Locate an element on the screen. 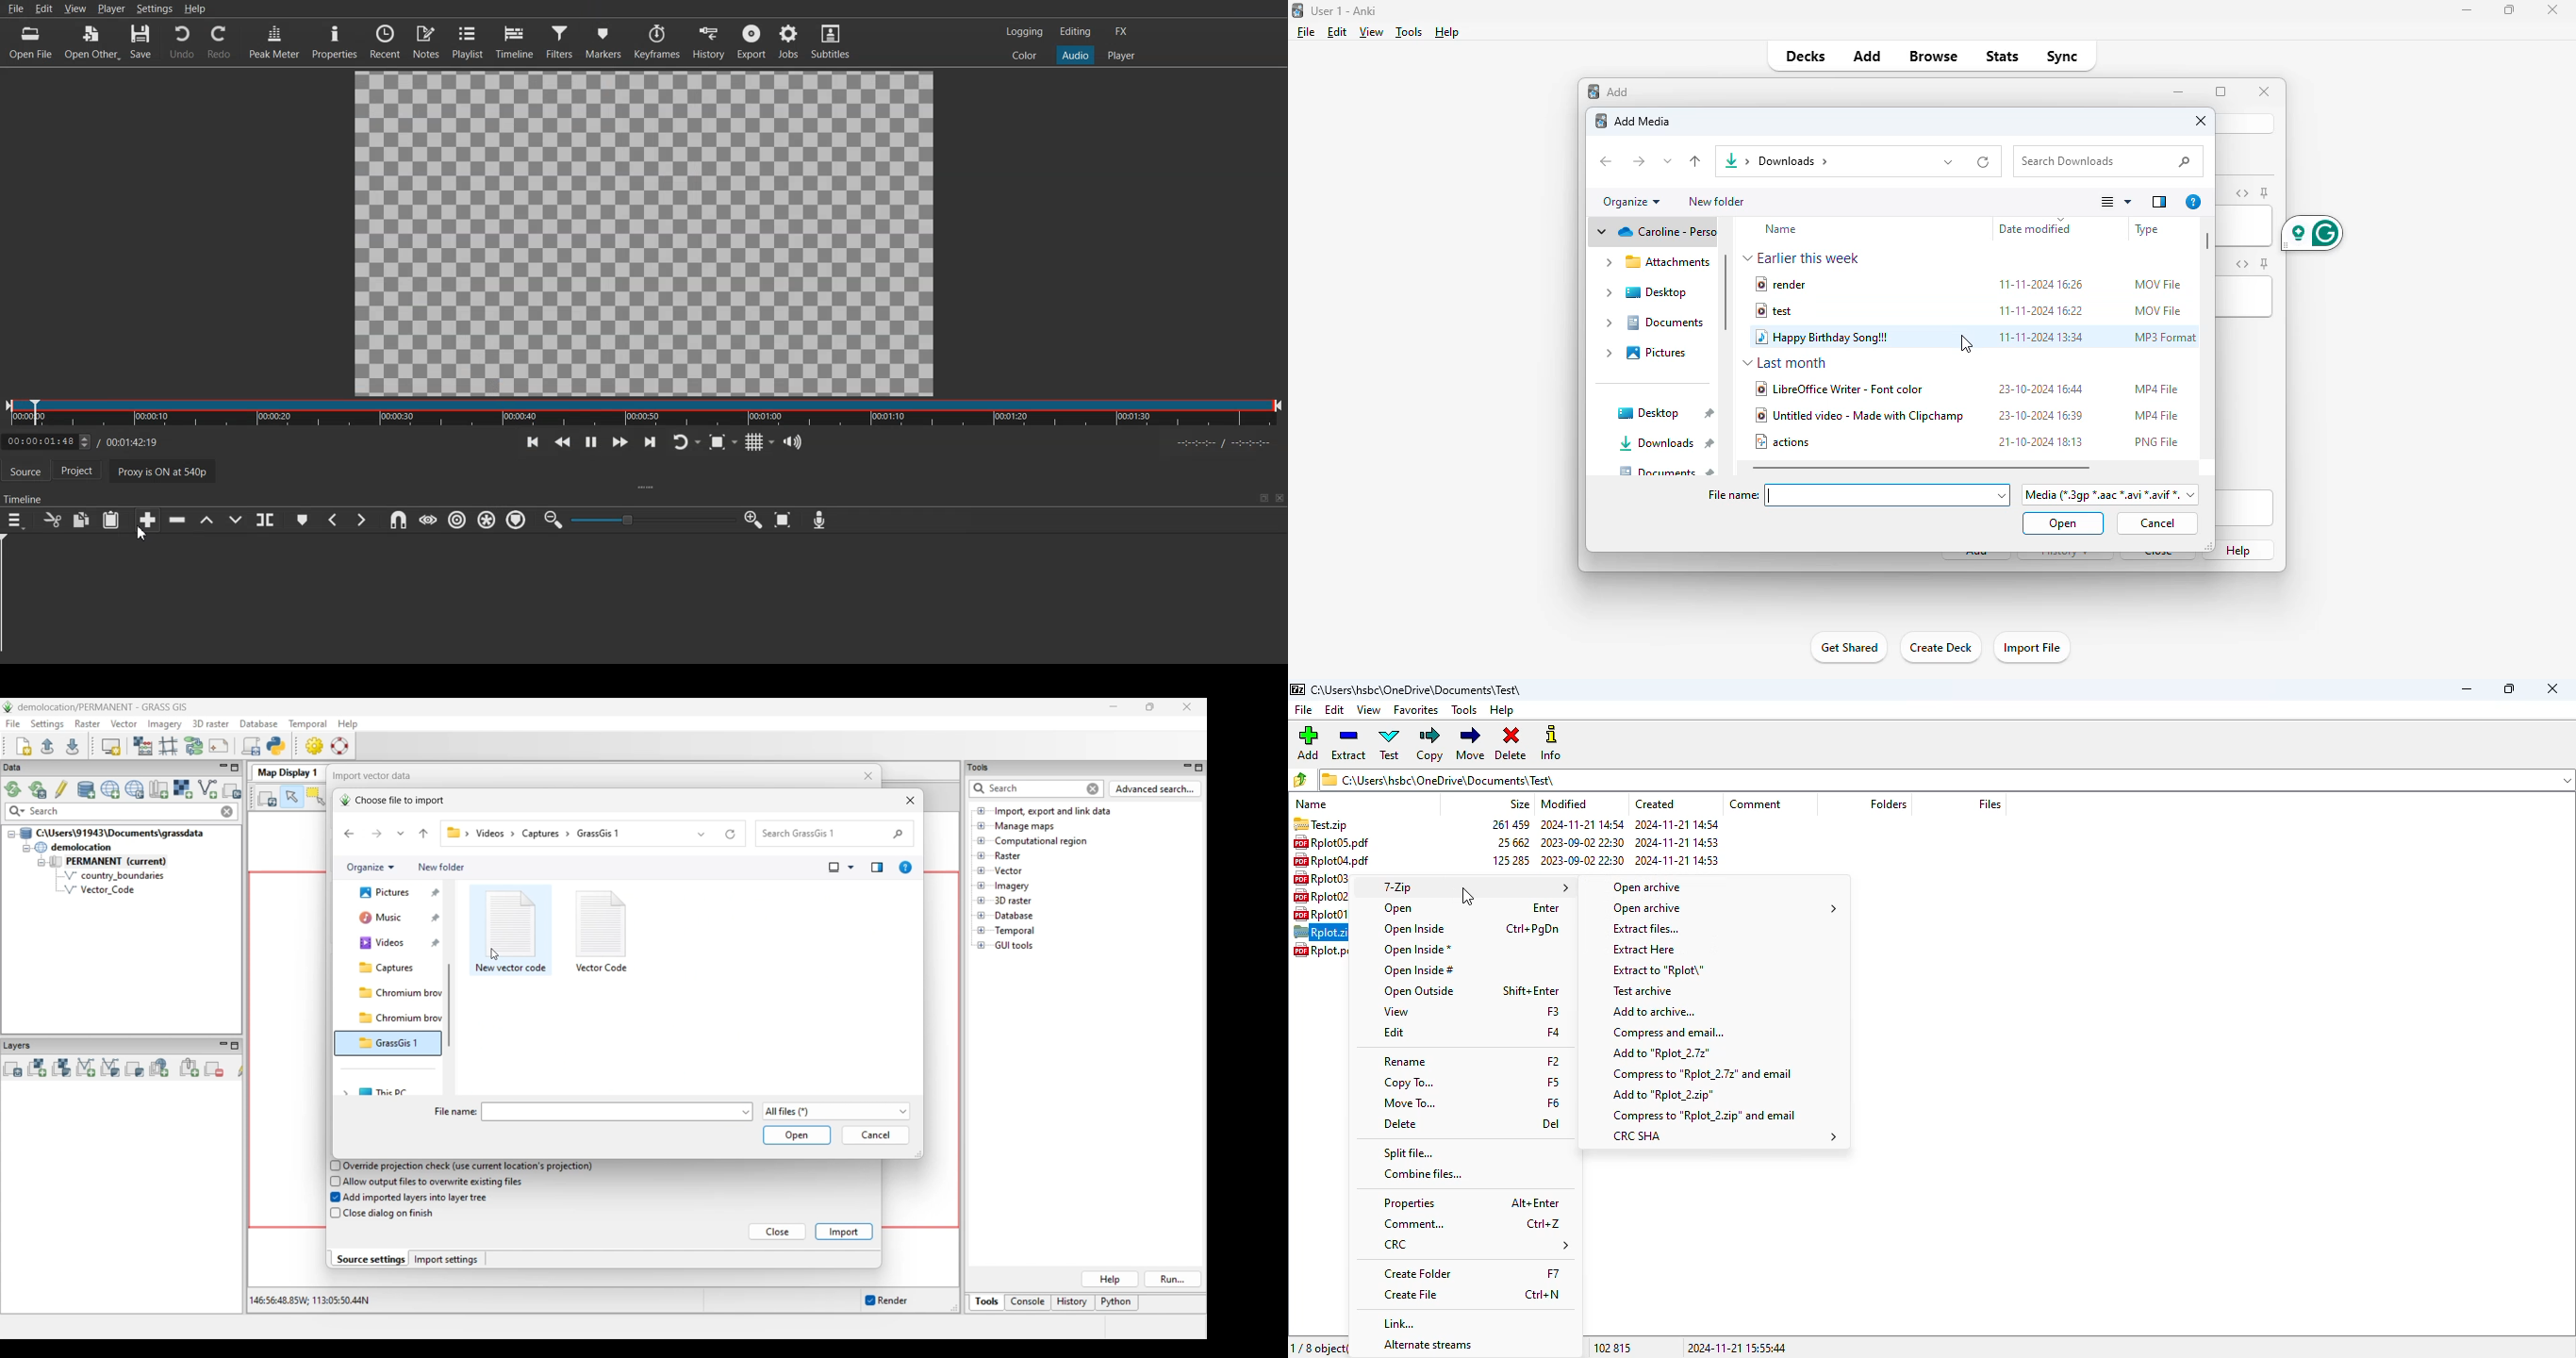 The height and width of the screenshot is (1372, 2576). logo is located at coordinates (1602, 121).